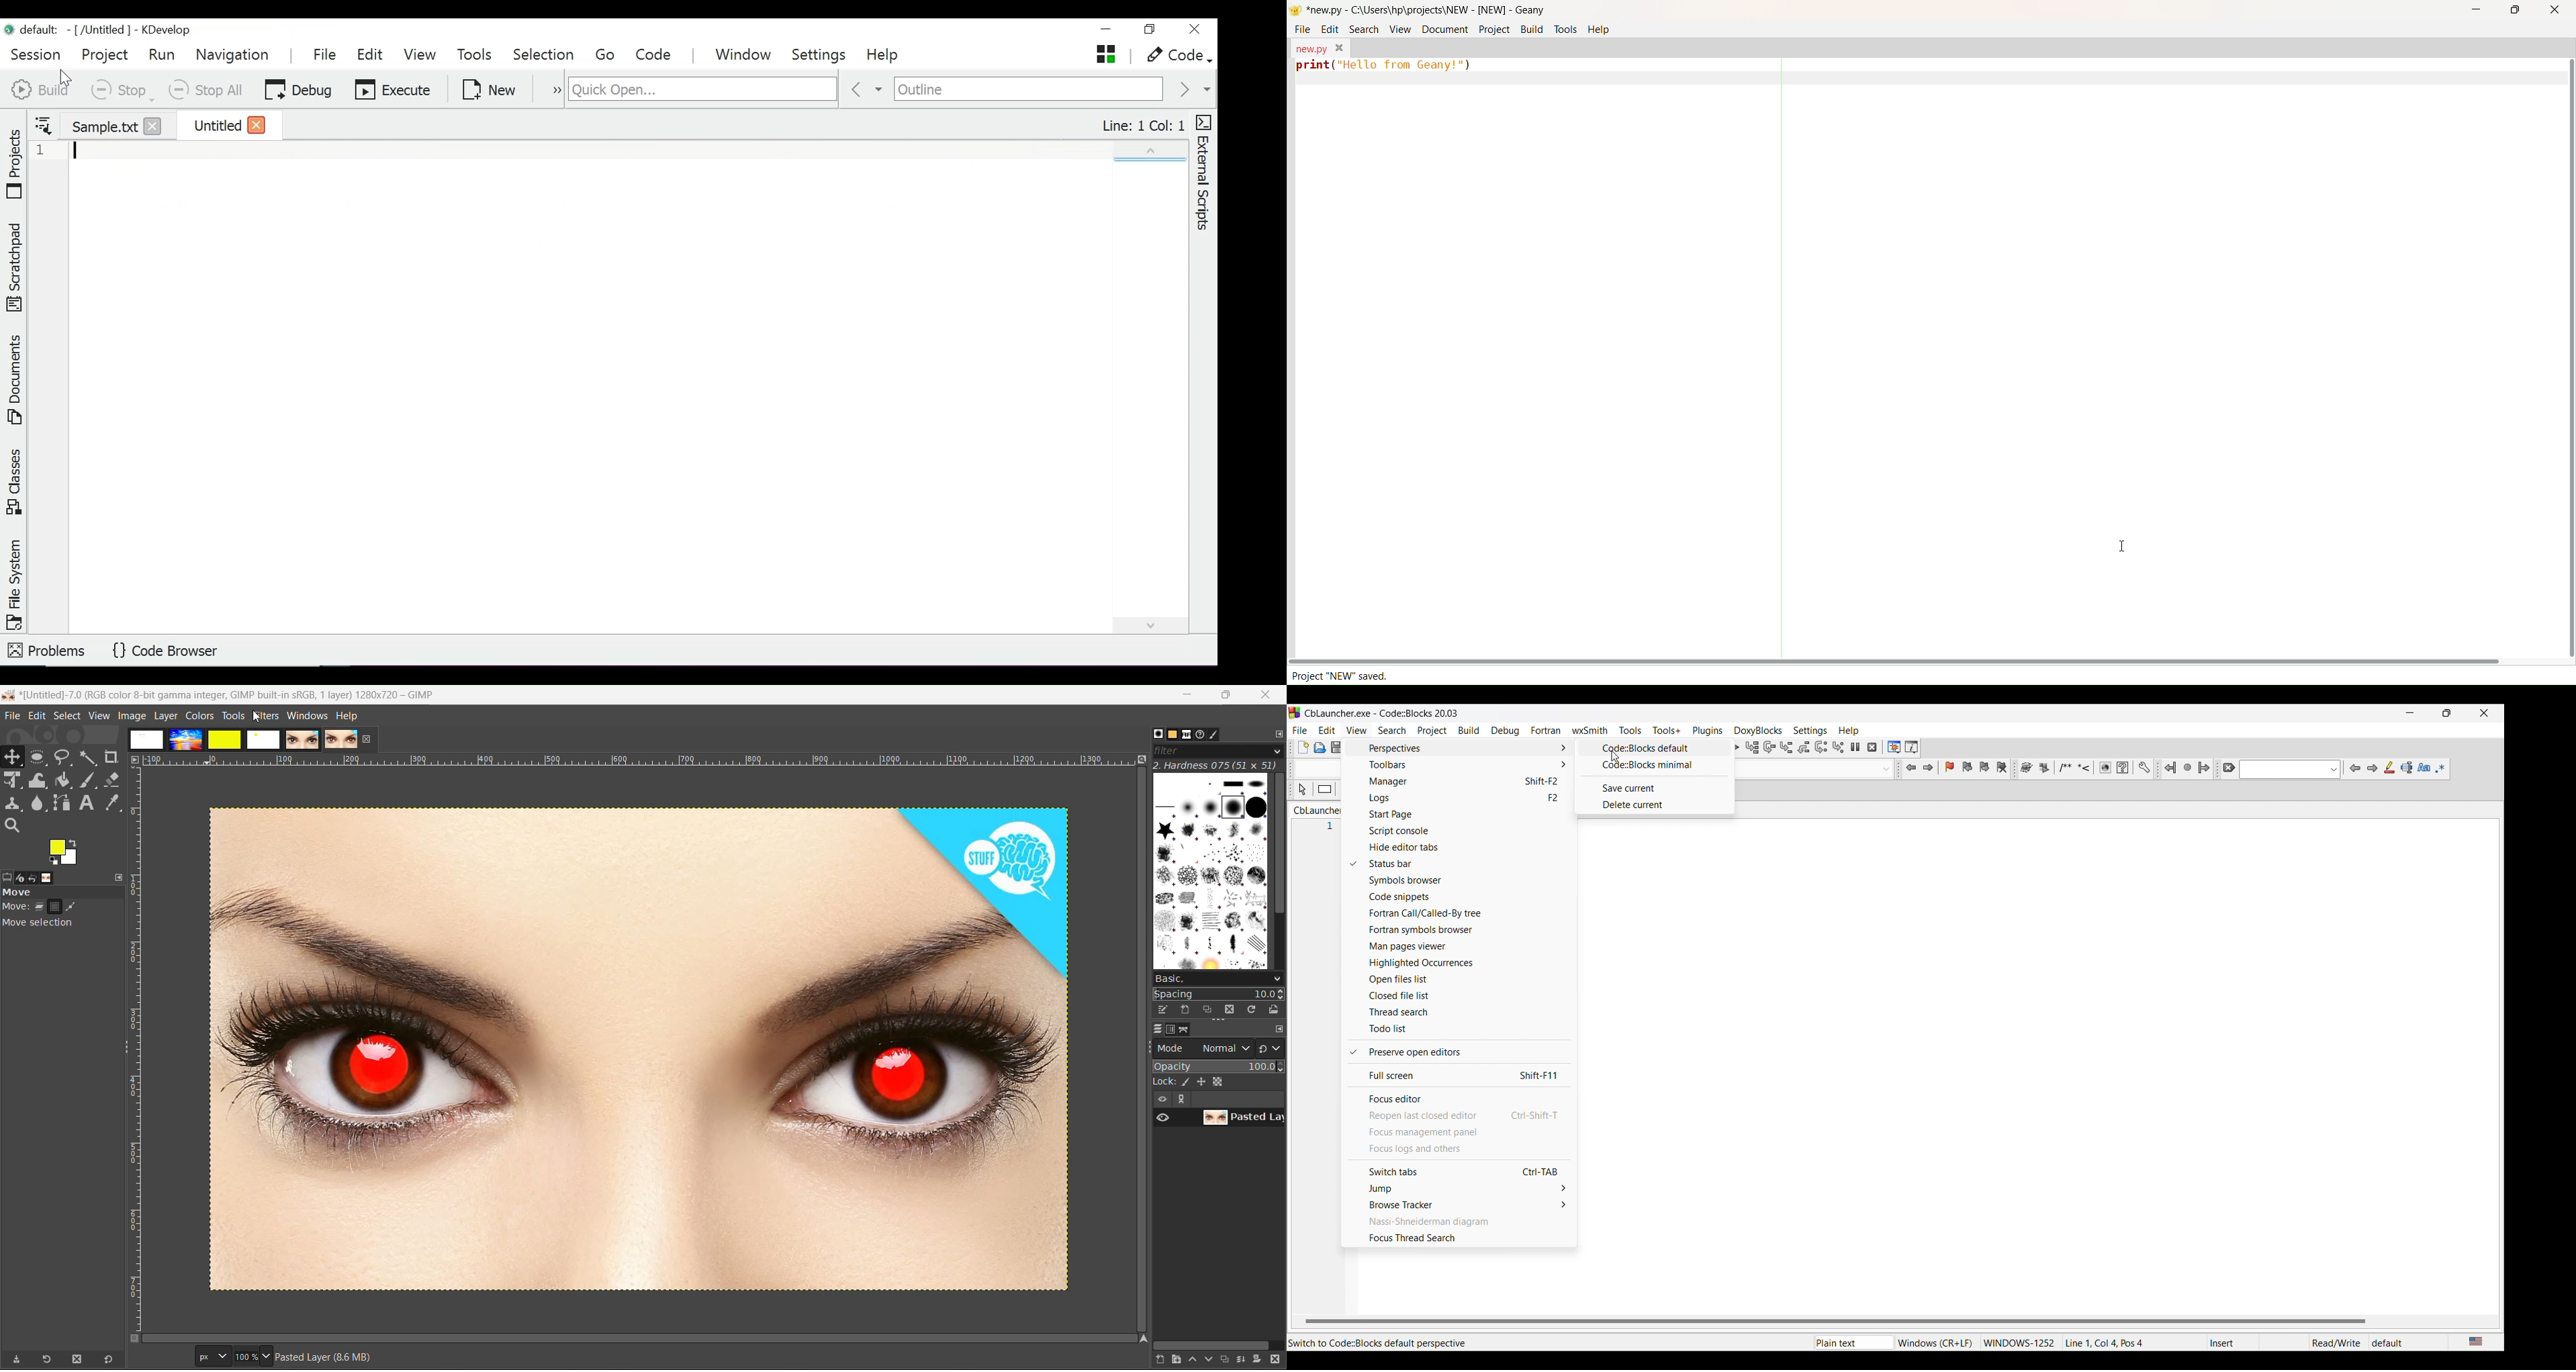  I want to click on search, so click(11, 826).